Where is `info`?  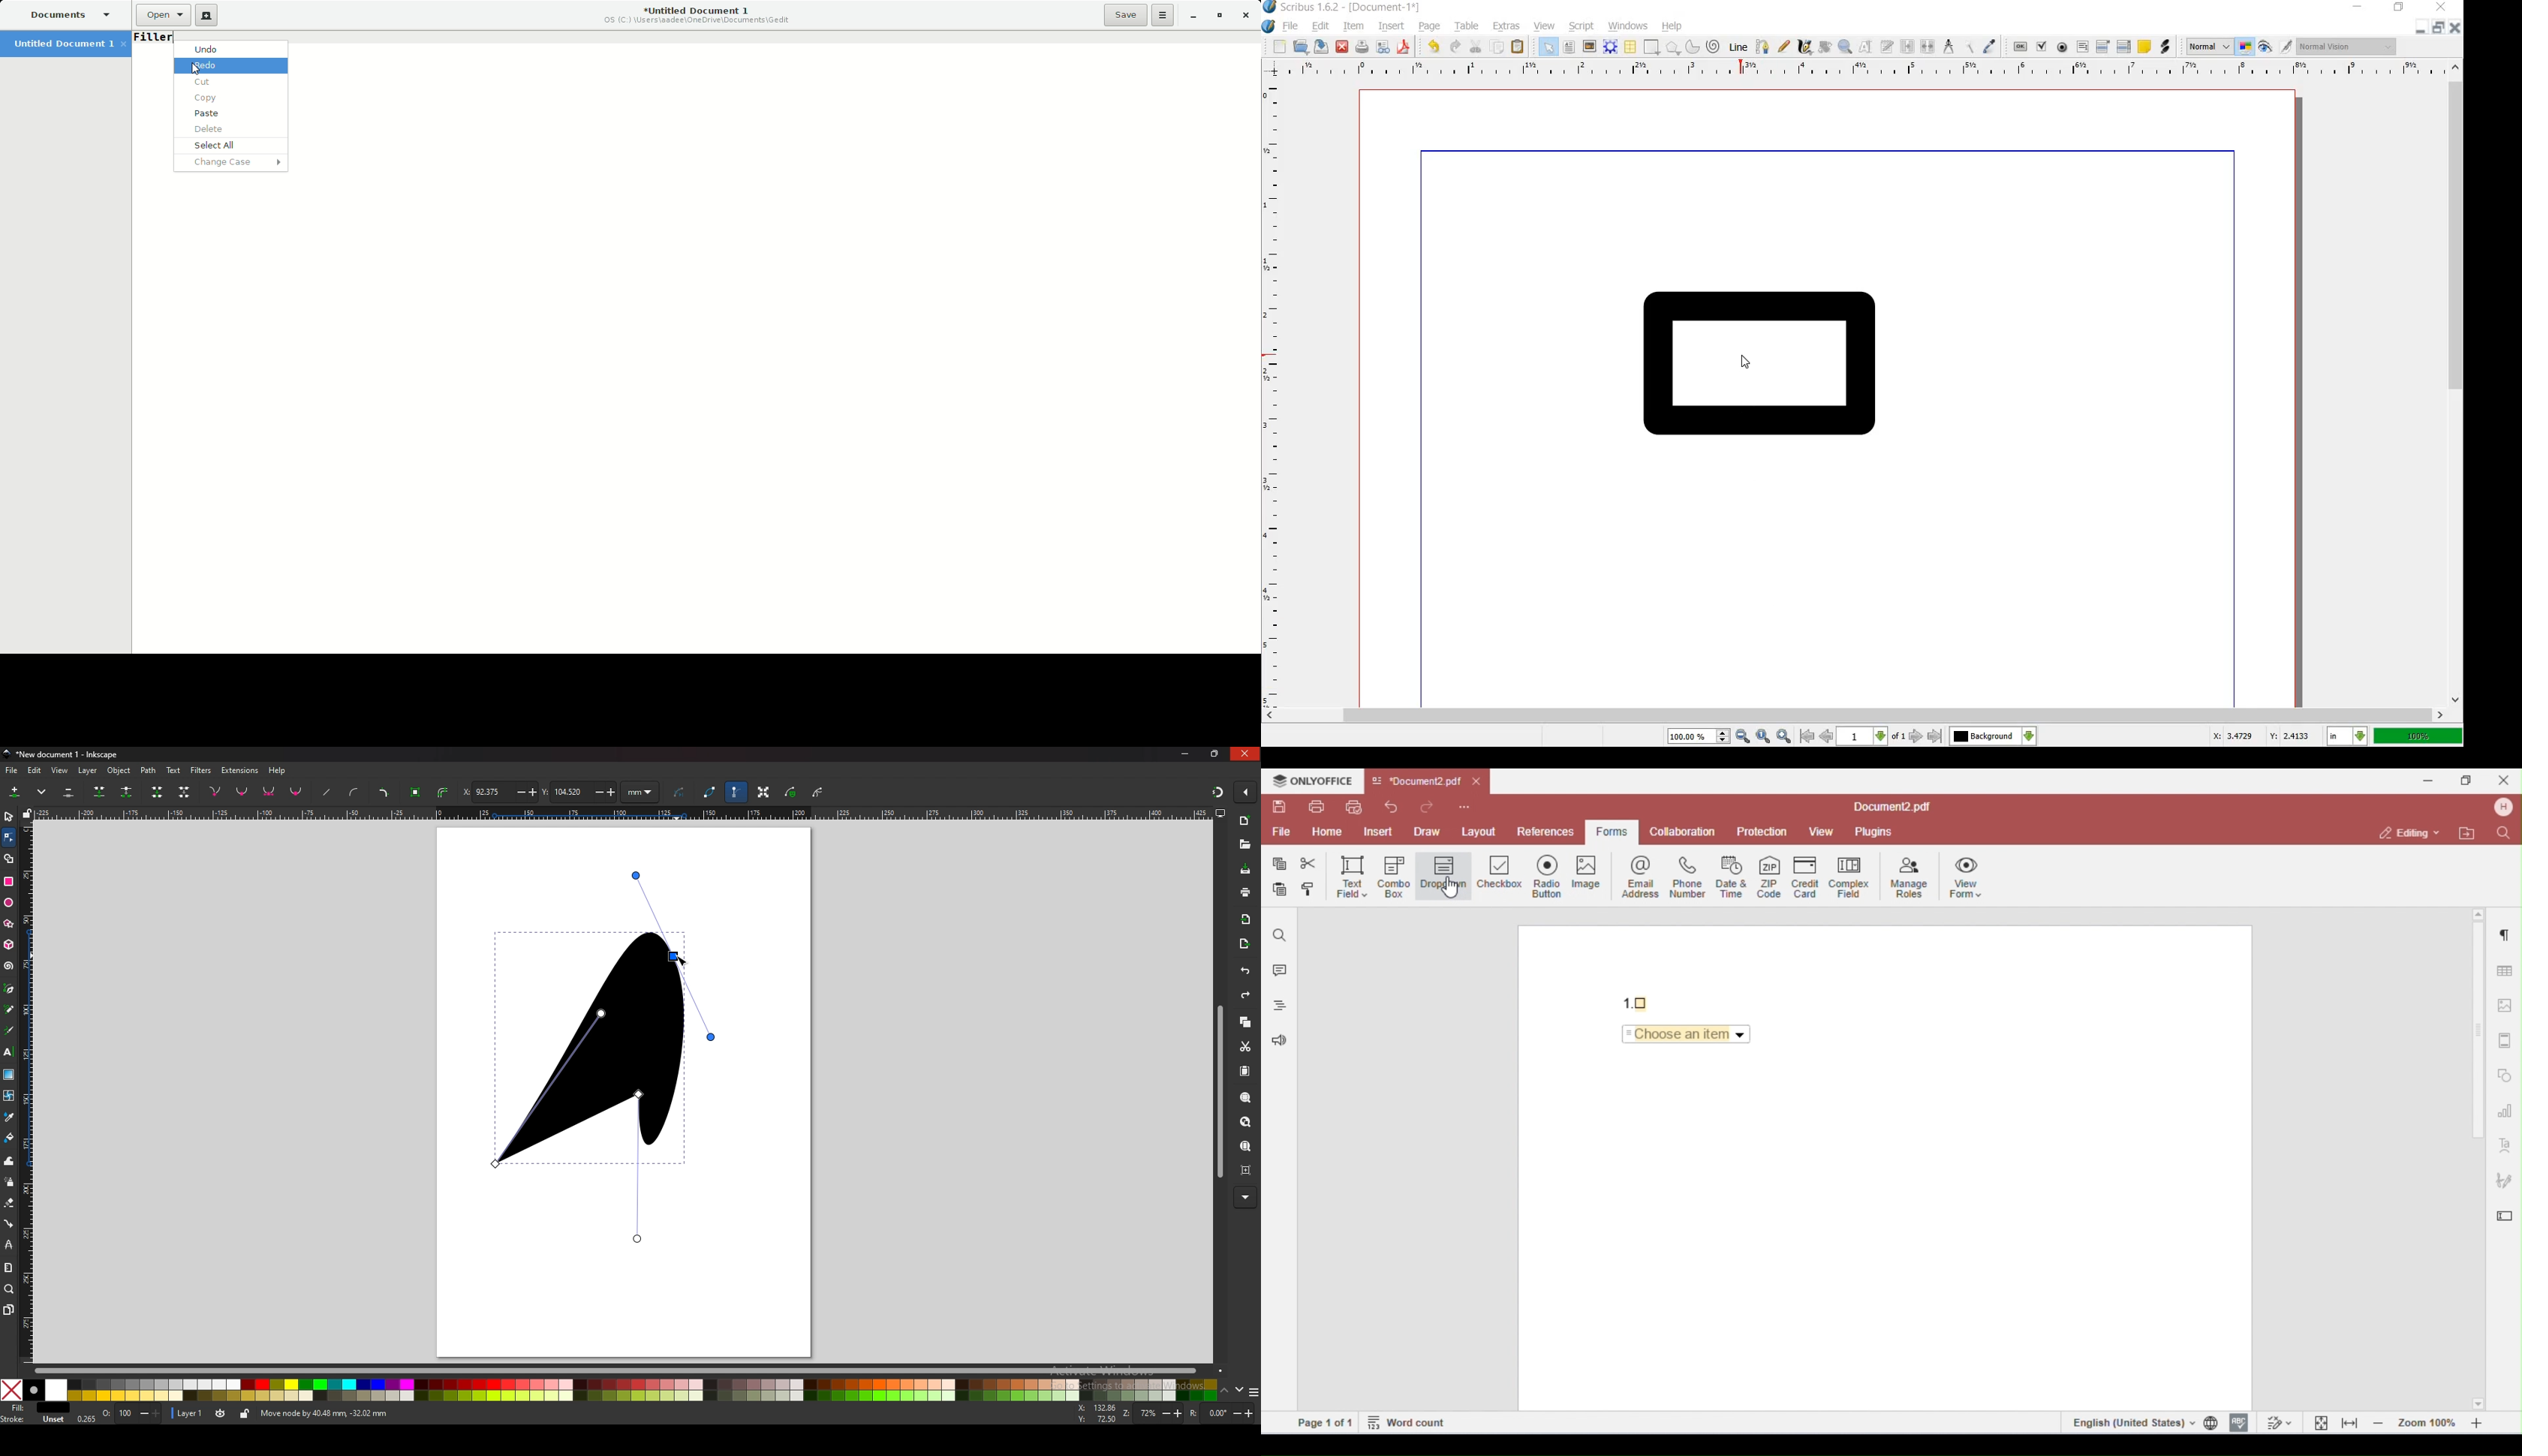 info is located at coordinates (446, 1413).